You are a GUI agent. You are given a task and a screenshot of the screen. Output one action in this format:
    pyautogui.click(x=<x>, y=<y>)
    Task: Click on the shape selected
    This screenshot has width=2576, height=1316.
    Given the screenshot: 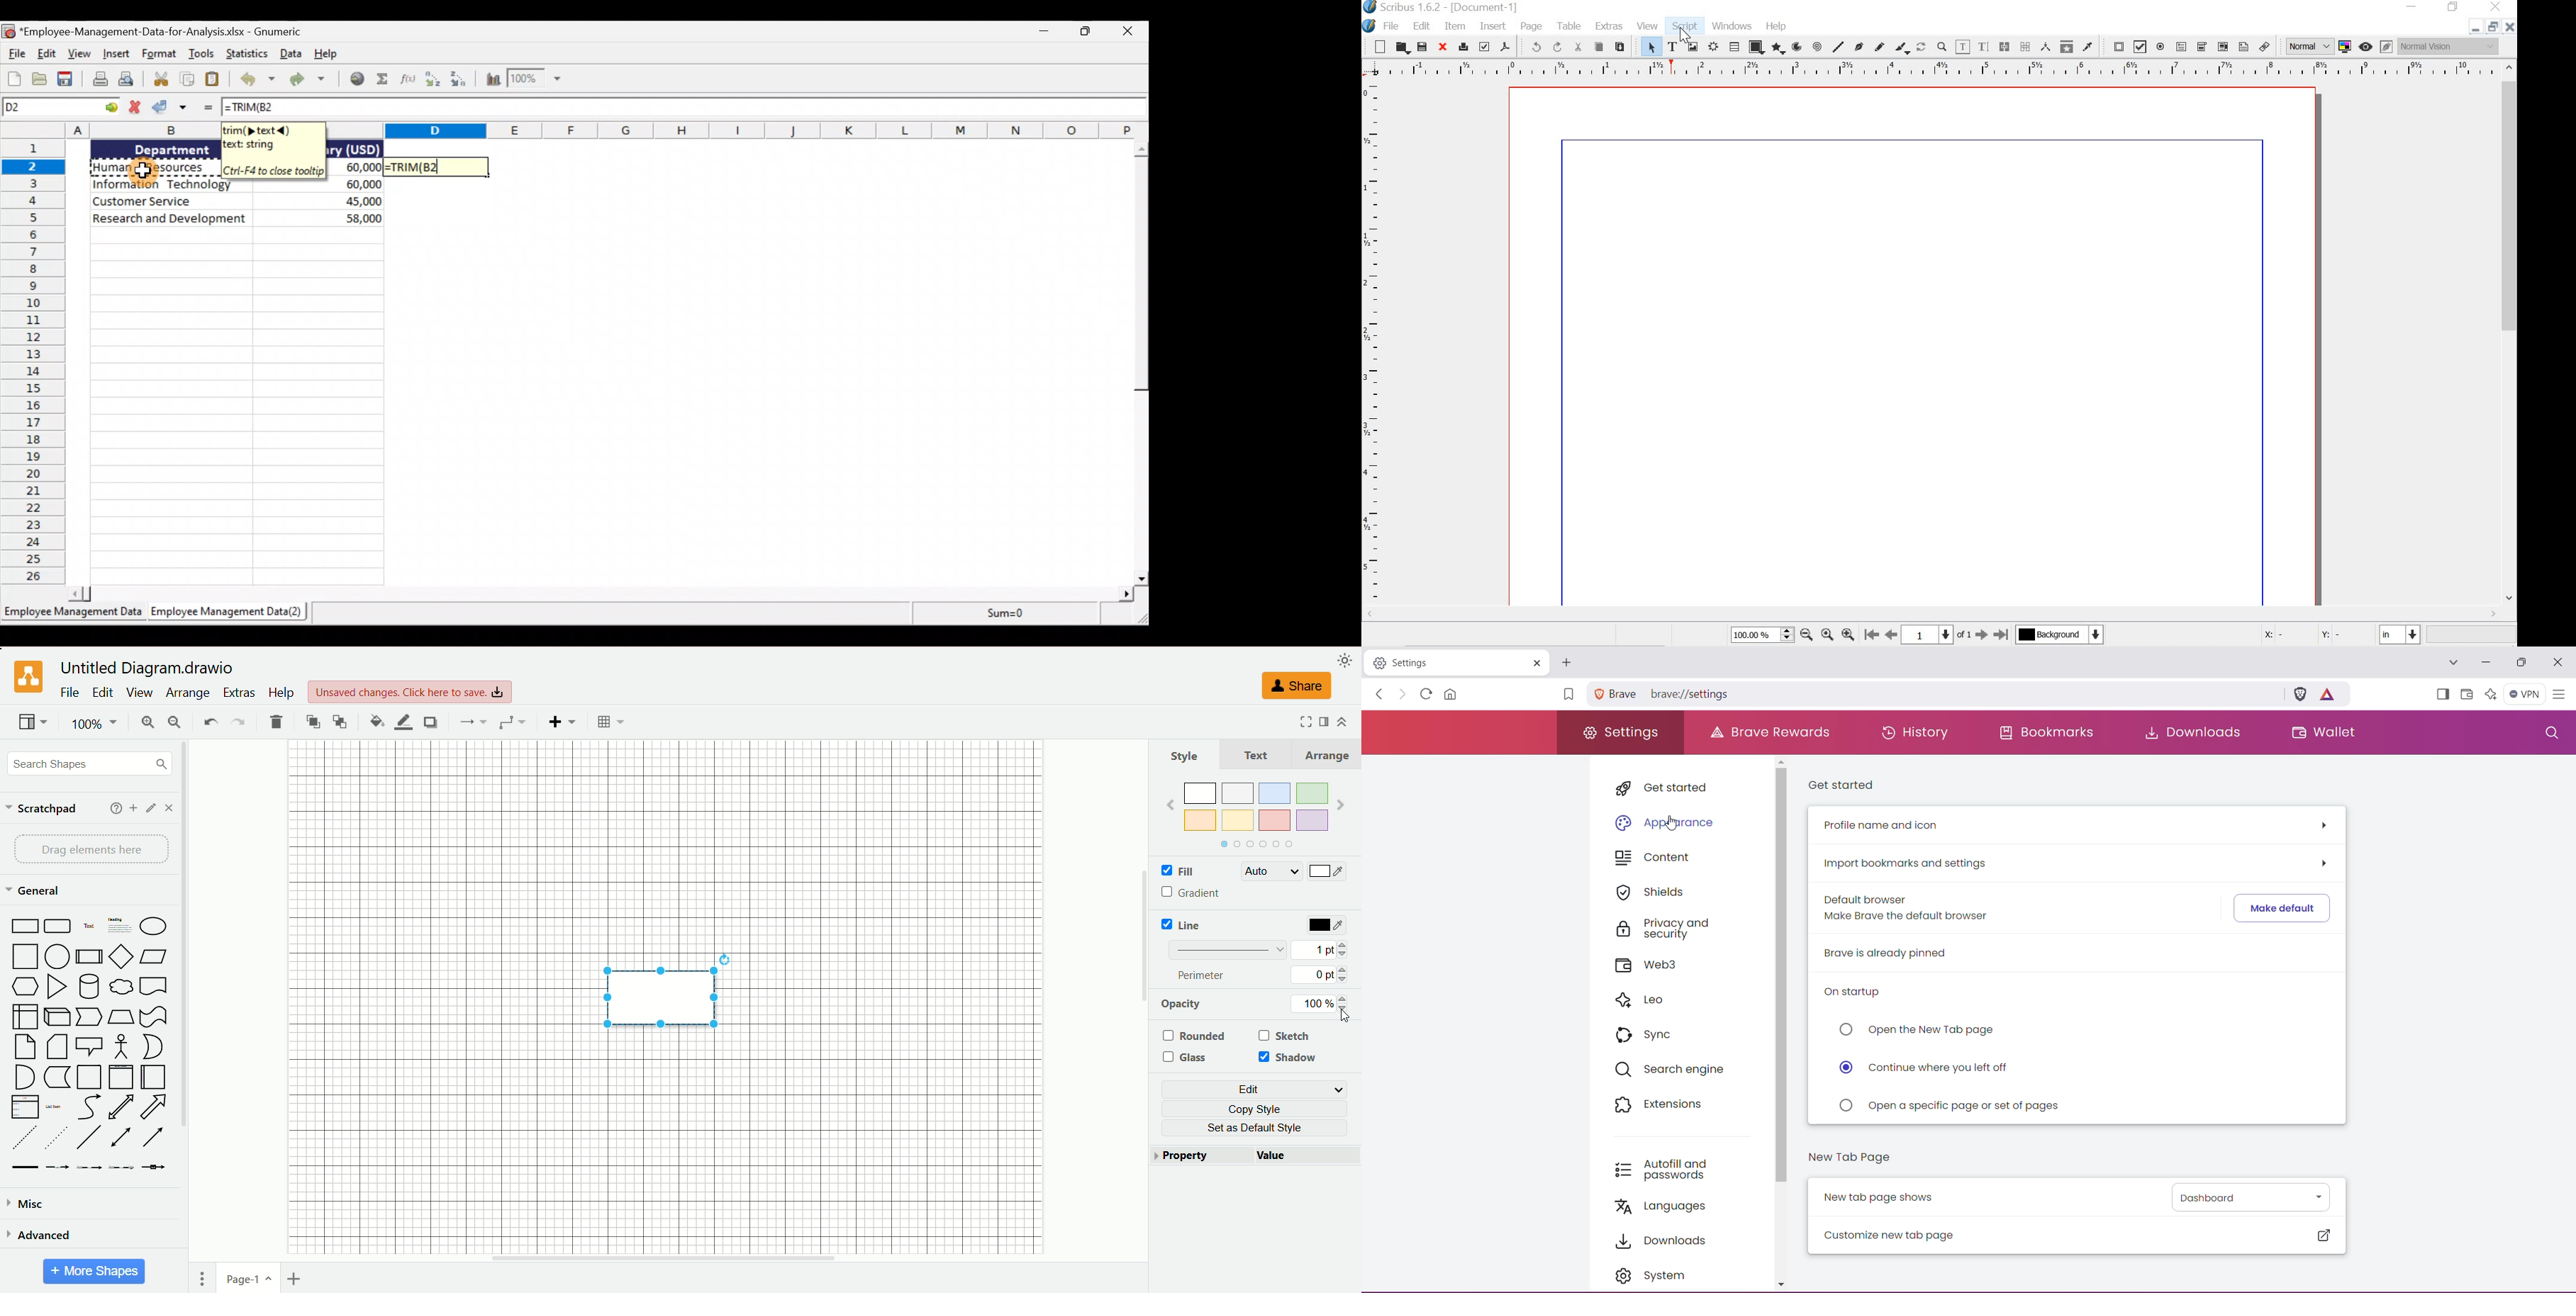 What is the action you would take?
    pyautogui.click(x=665, y=995)
    